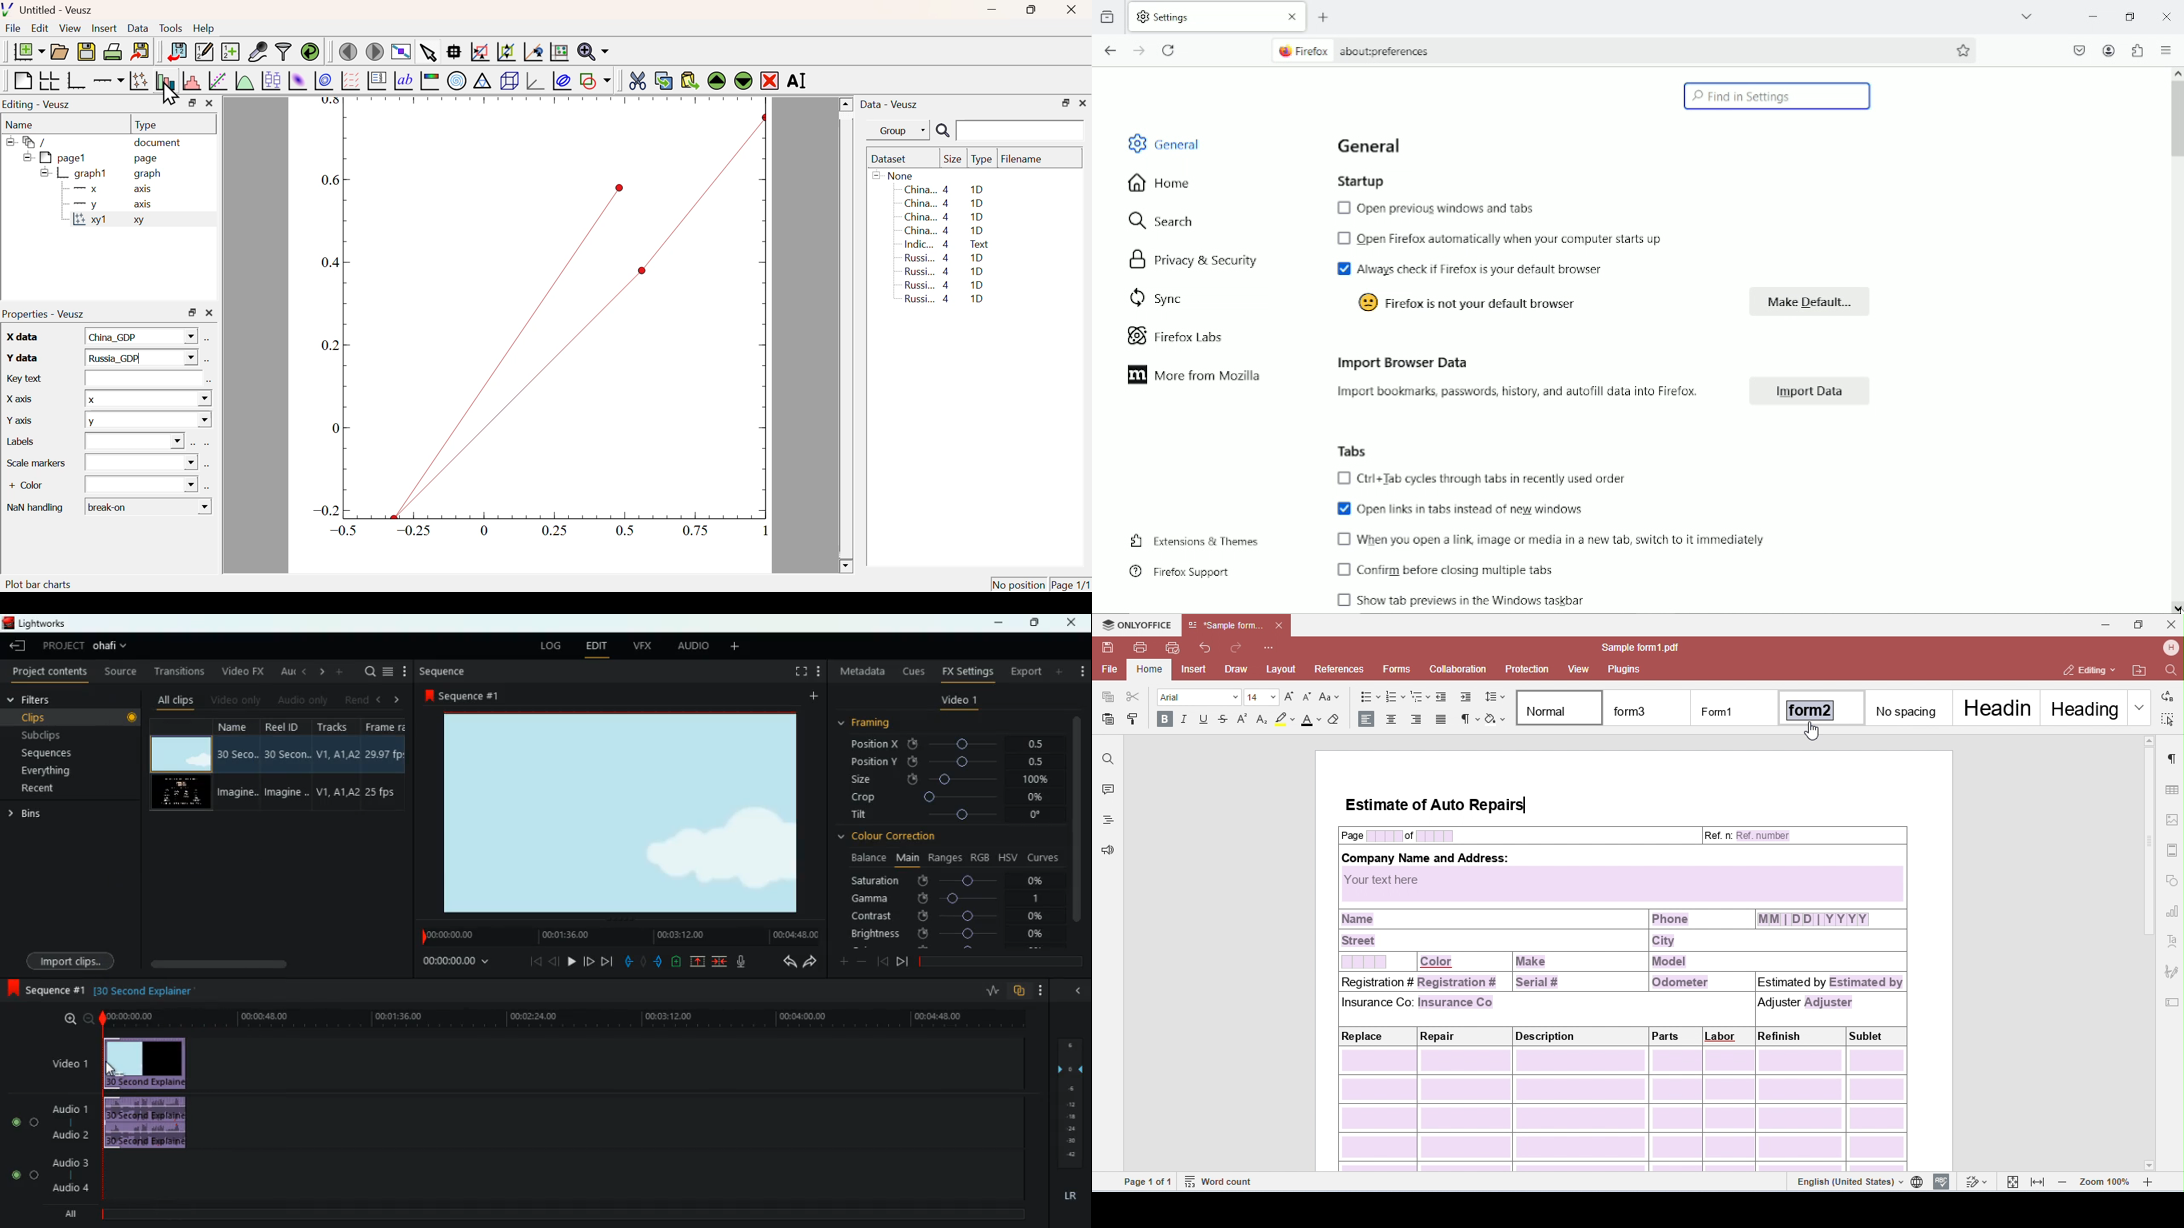 This screenshot has height=1232, width=2184. Describe the element at coordinates (2079, 50) in the screenshot. I see `Save to pocket` at that location.